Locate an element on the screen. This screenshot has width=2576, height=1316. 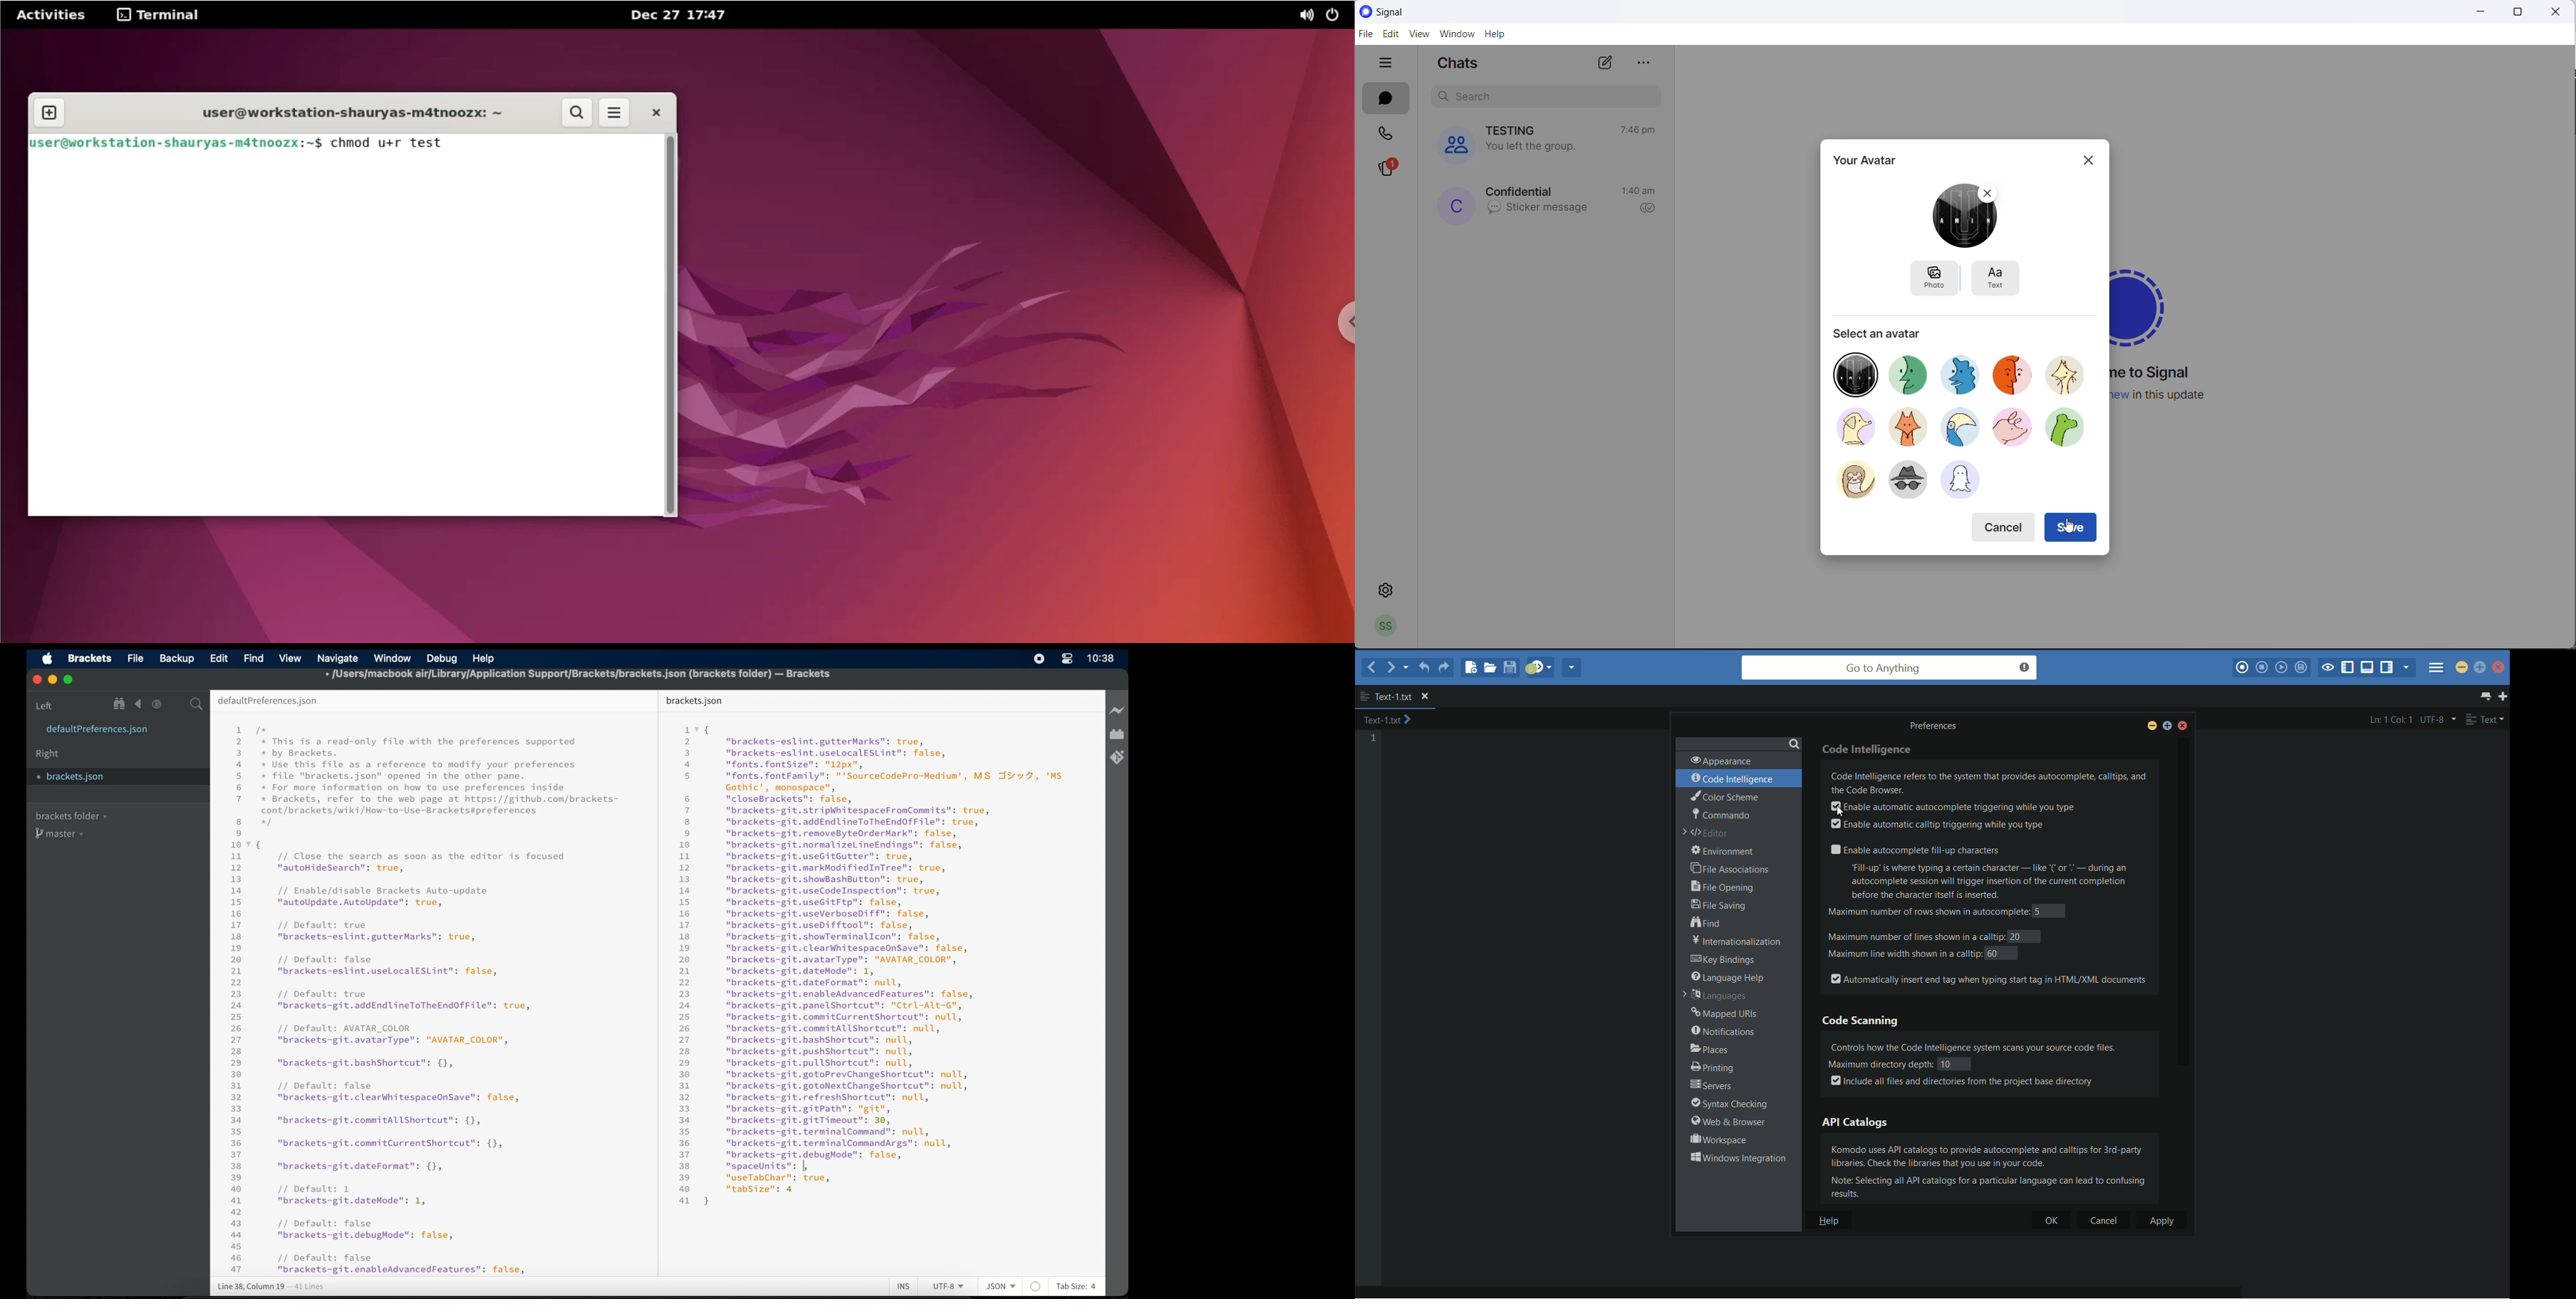
brackets is located at coordinates (90, 659).